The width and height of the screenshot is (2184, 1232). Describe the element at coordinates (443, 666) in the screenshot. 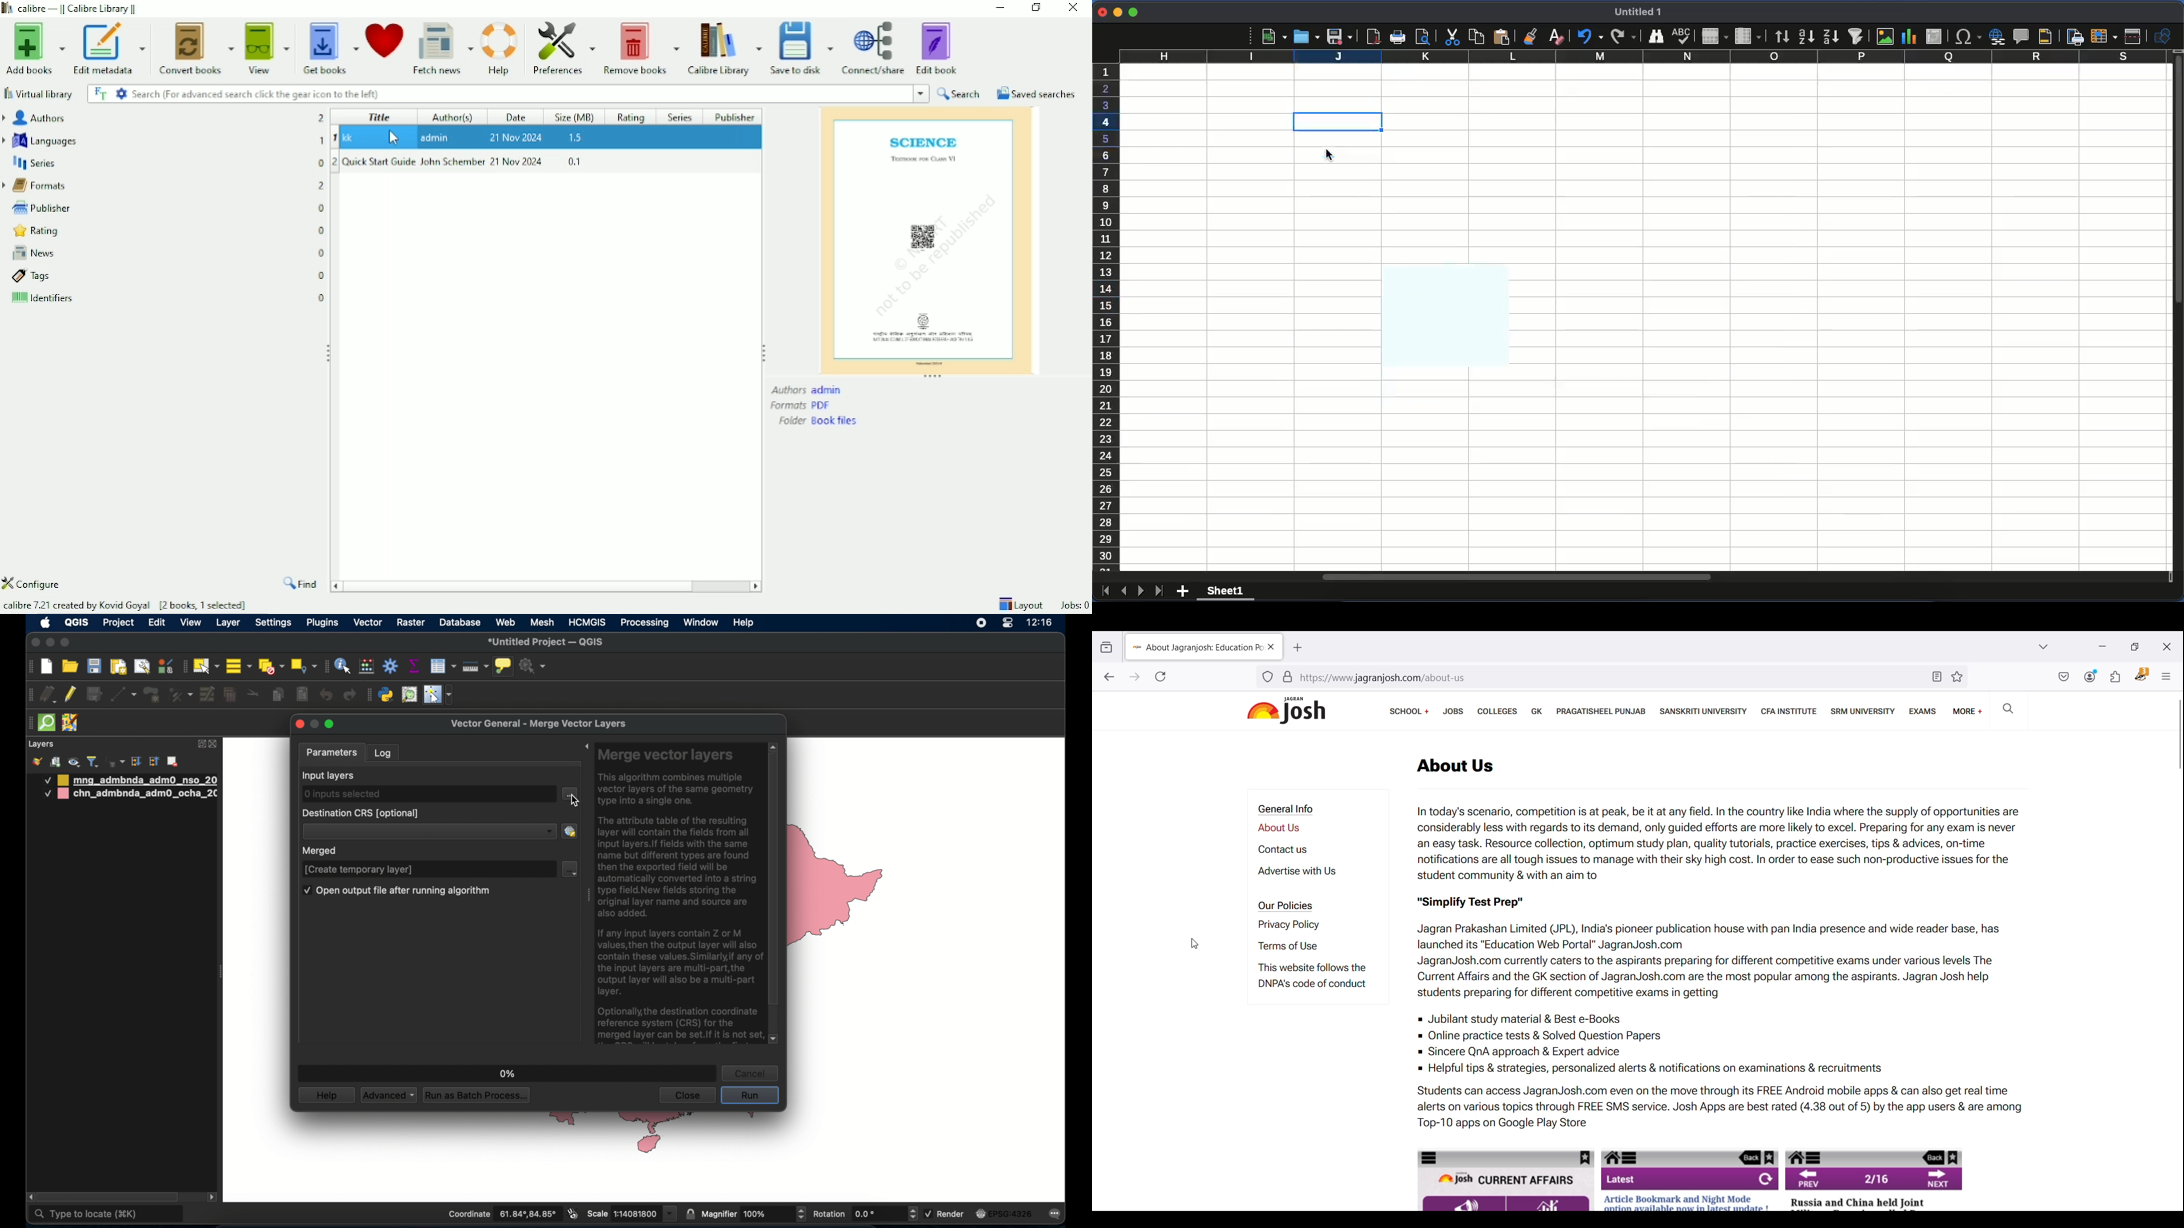

I see `attributes table` at that location.